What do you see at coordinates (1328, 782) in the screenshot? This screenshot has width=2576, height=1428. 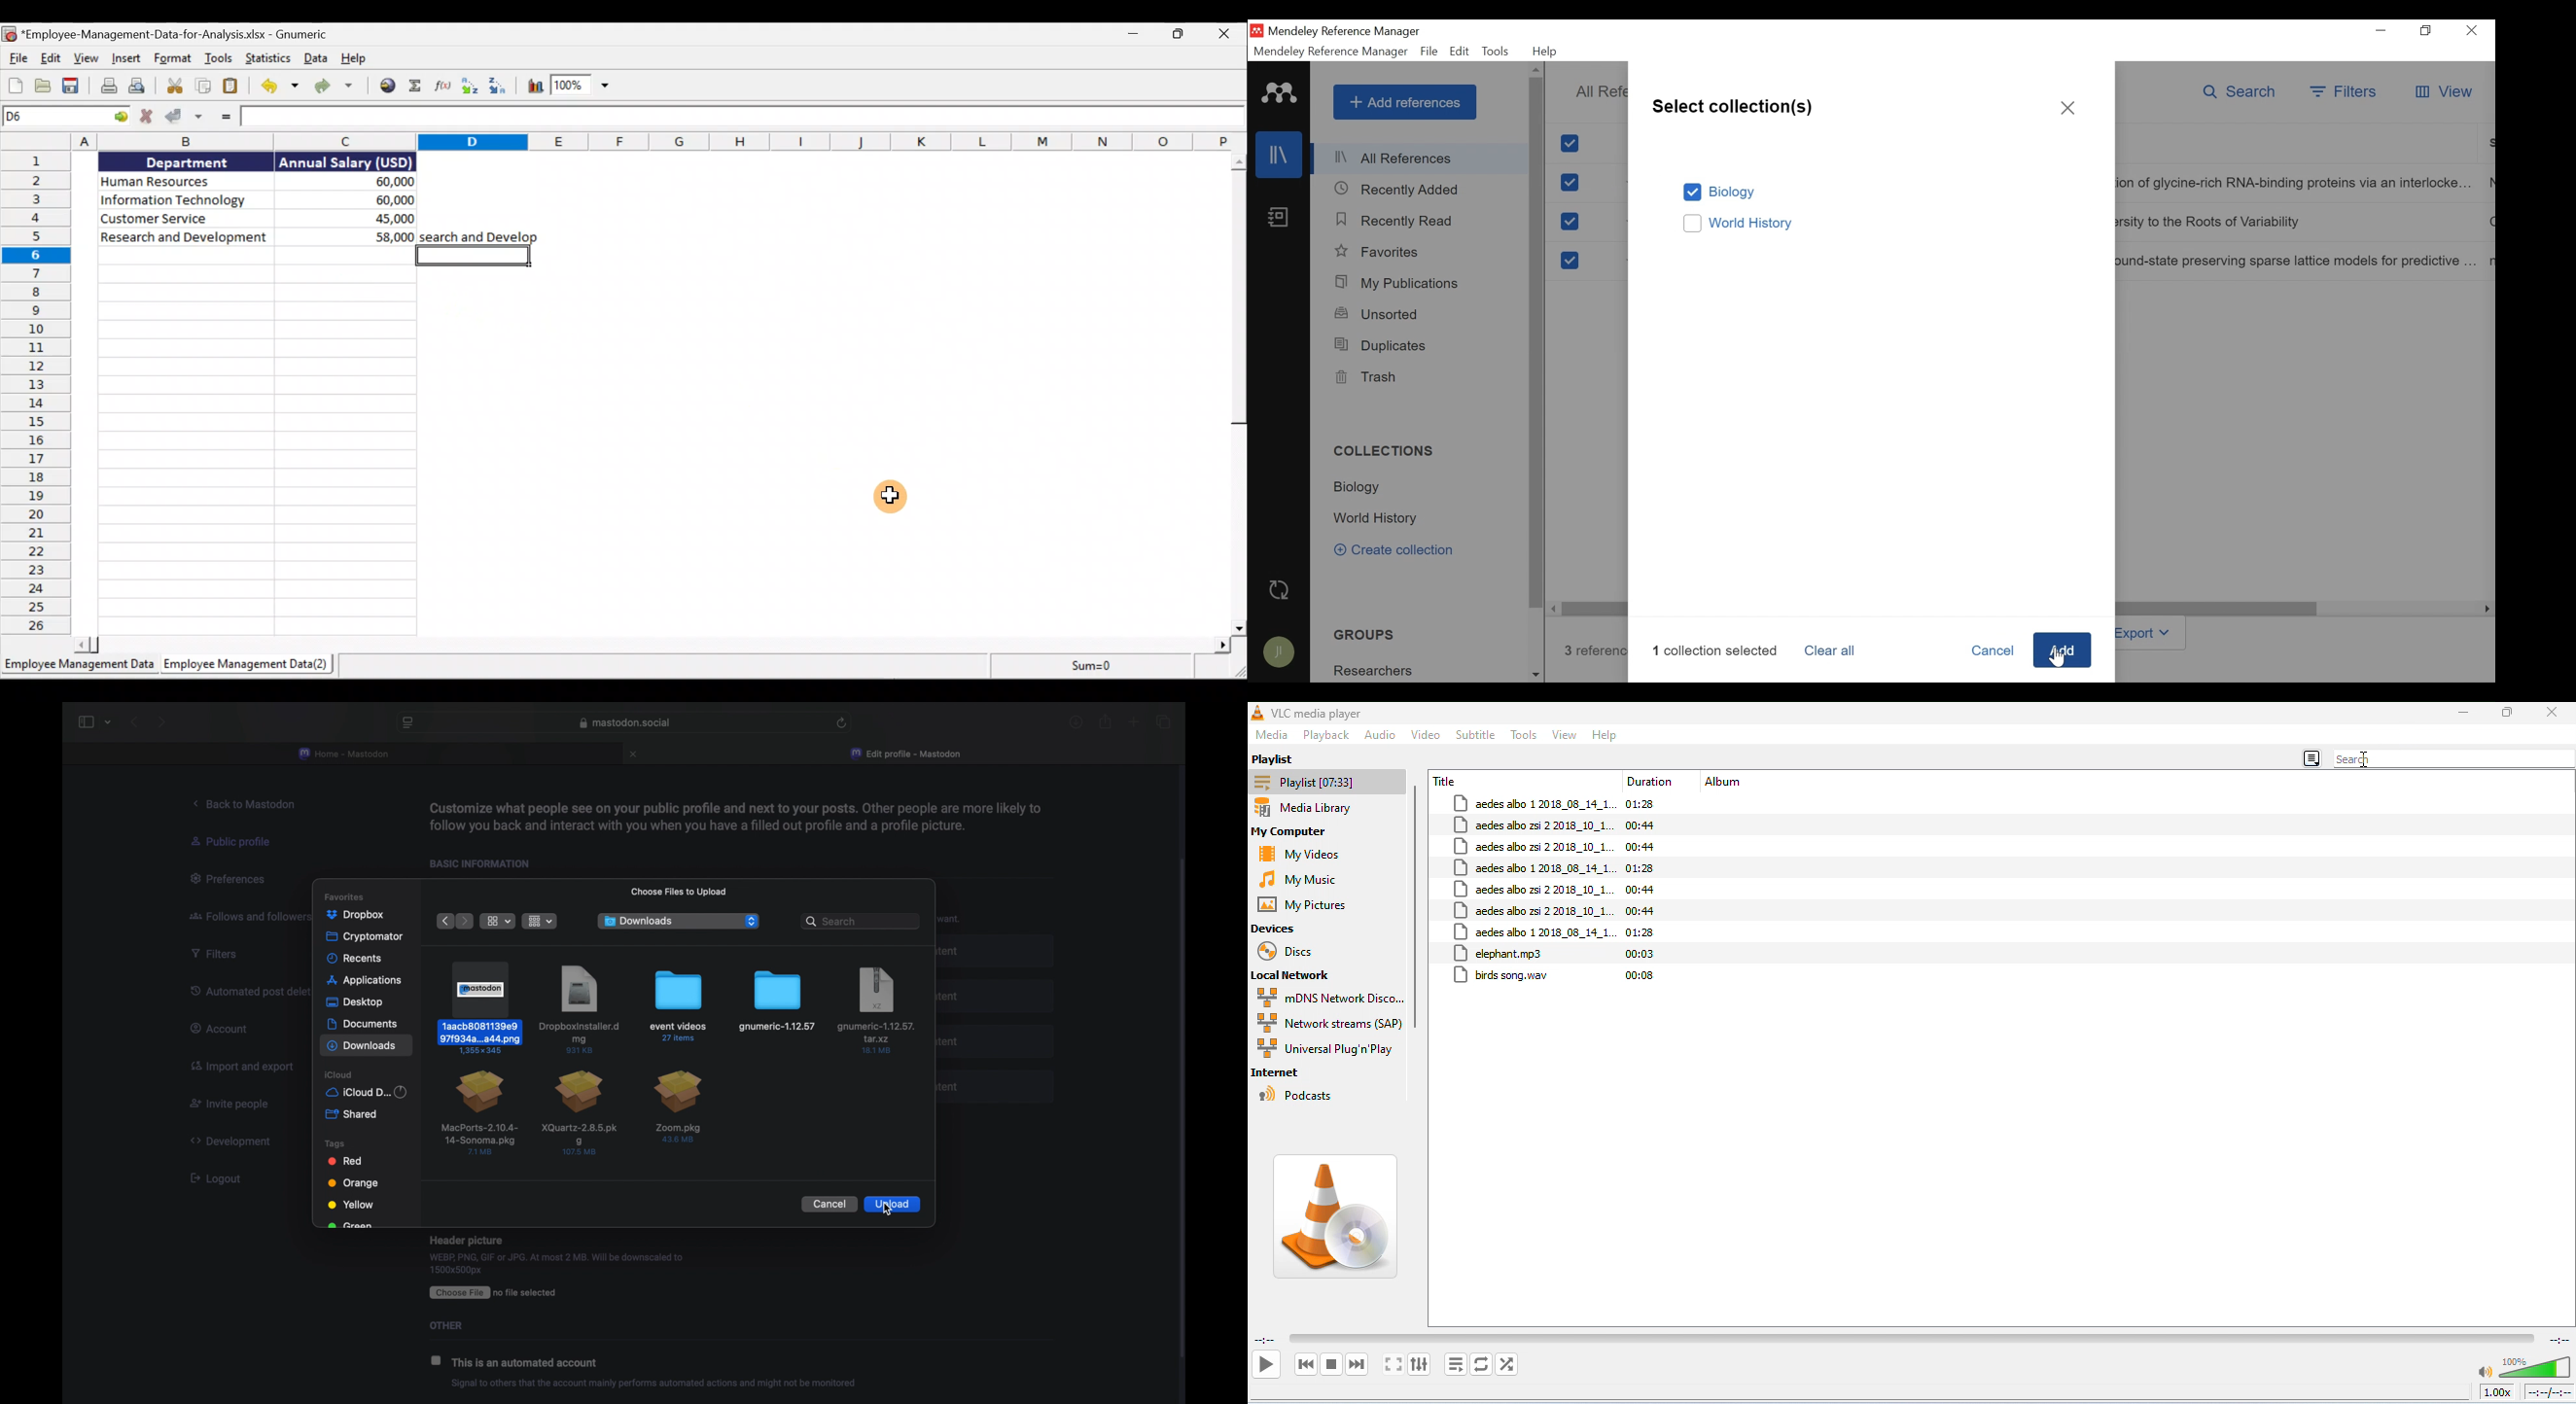 I see `playlist [07:33]` at bounding box center [1328, 782].